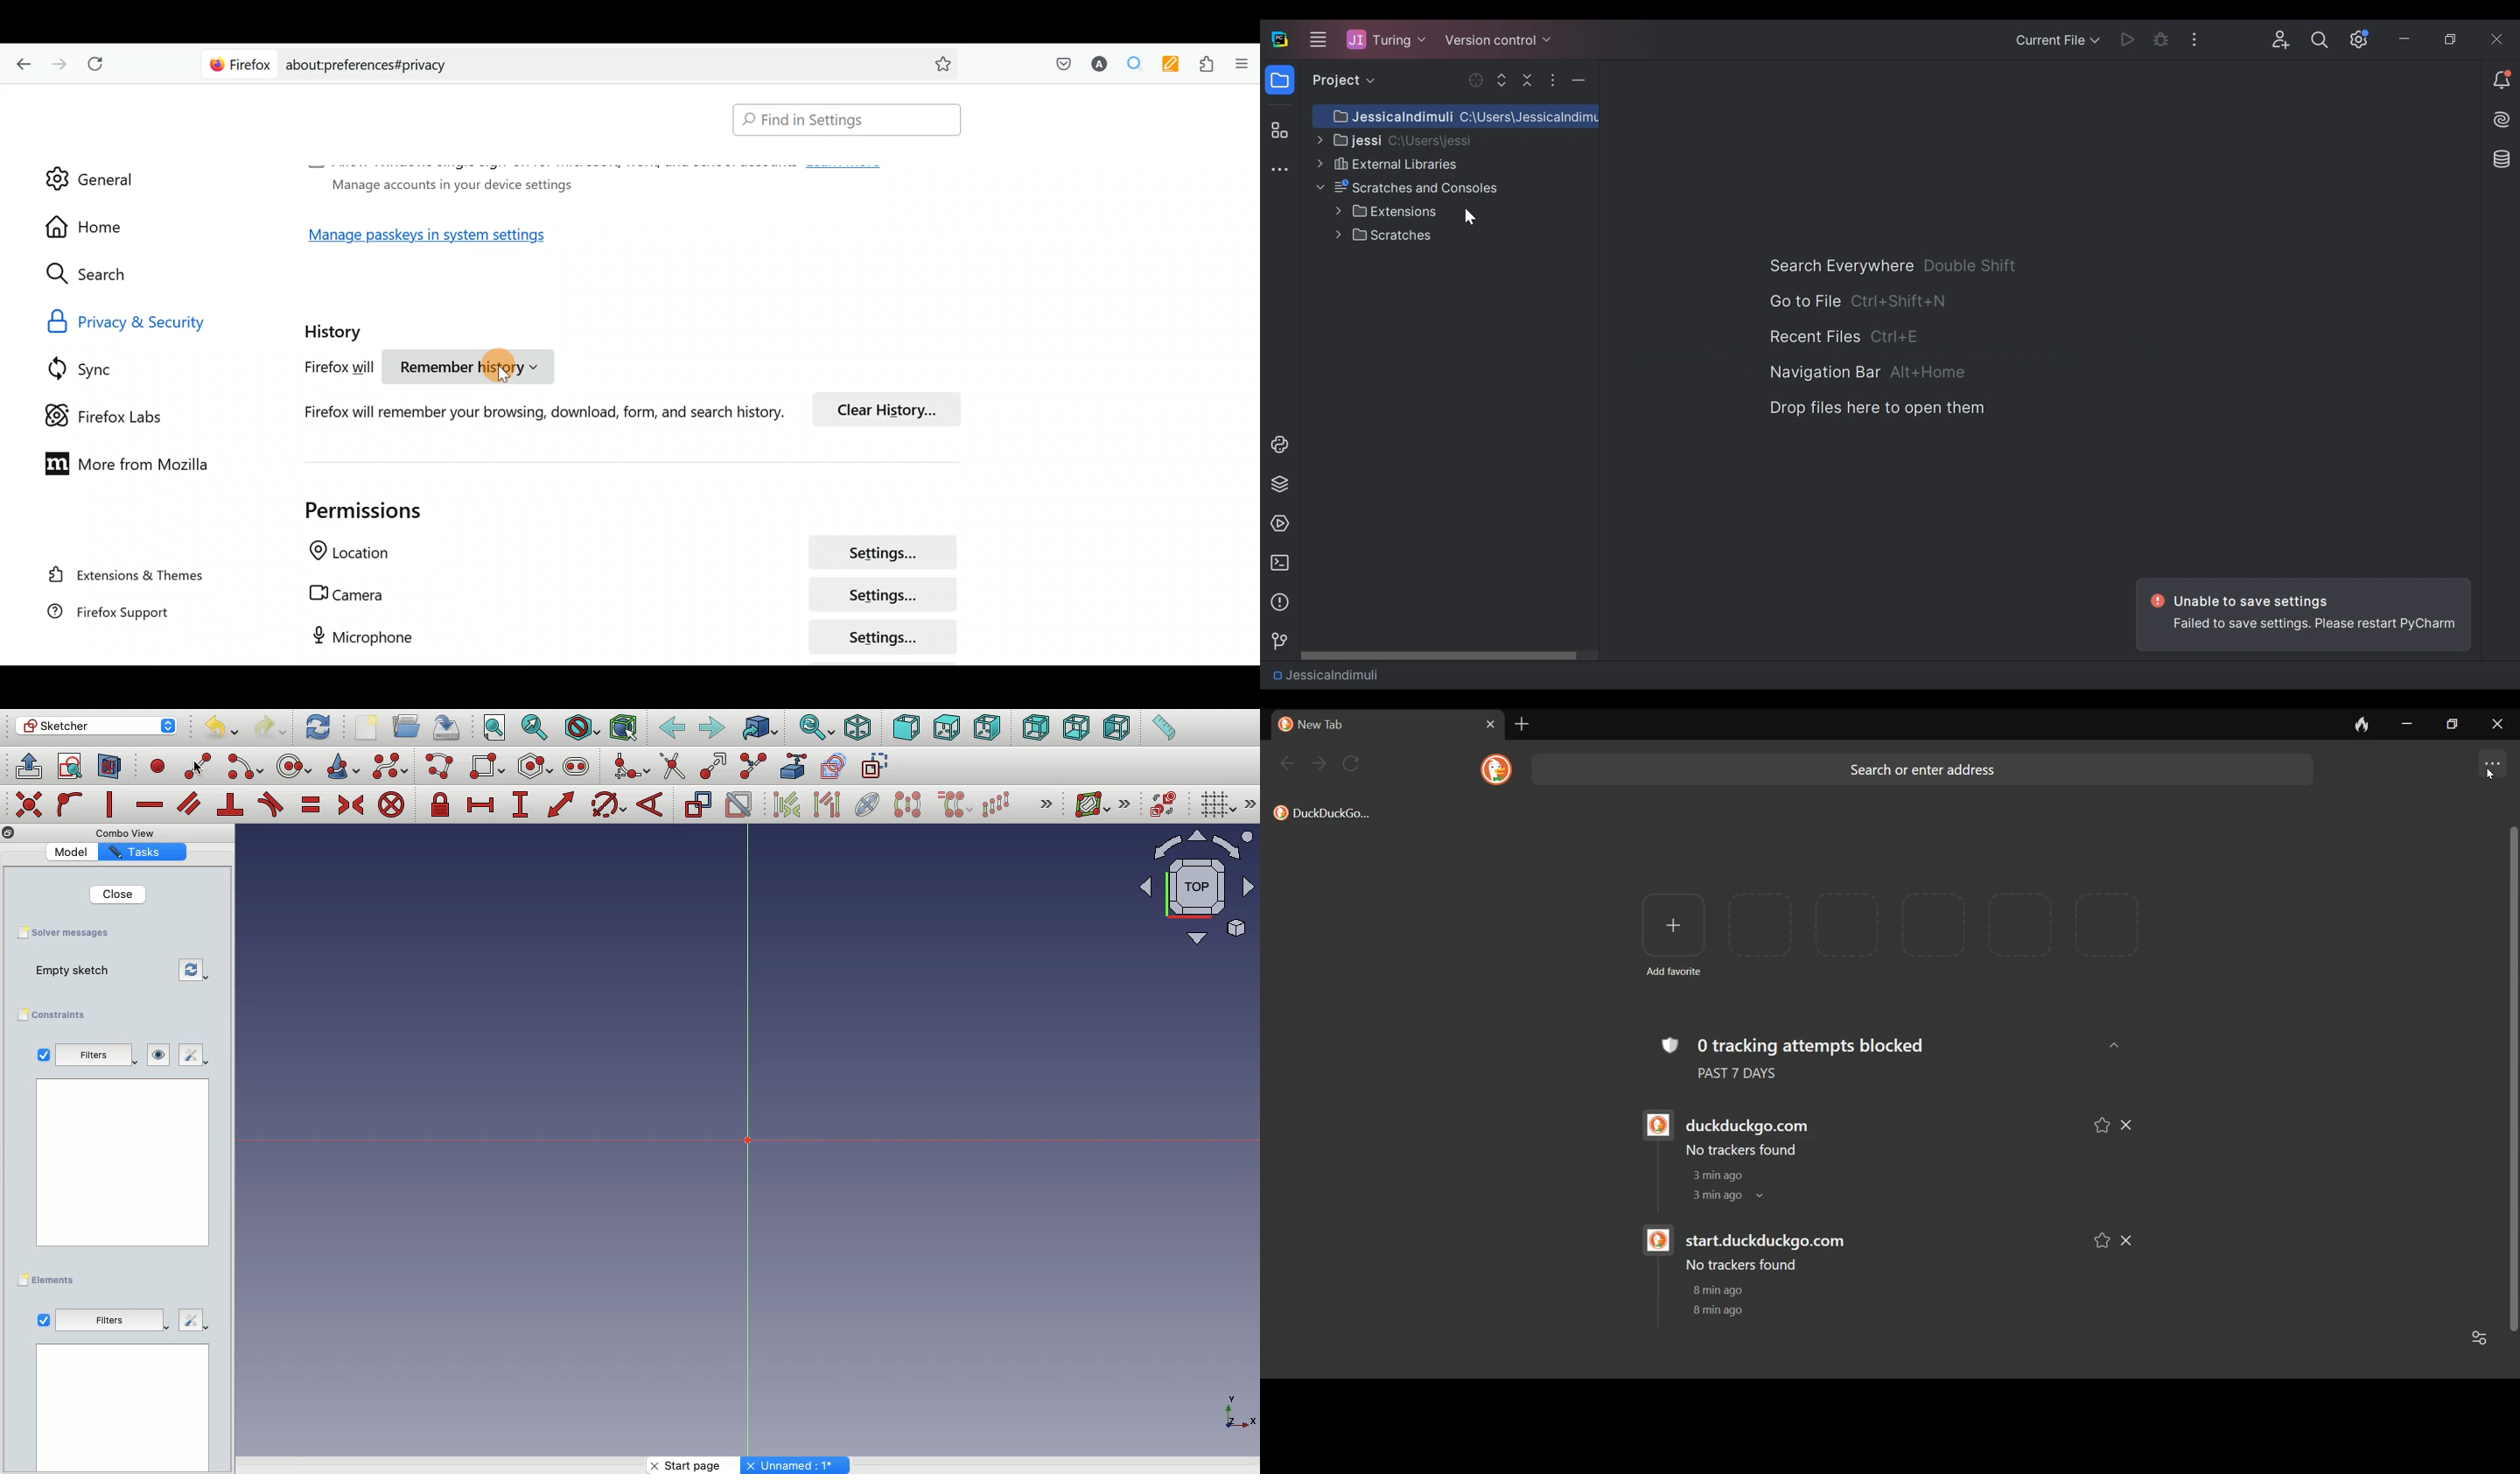 The image size is (2520, 1484). What do you see at coordinates (582, 727) in the screenshot?
I see `Draw style` at bounding box center [582, 727].